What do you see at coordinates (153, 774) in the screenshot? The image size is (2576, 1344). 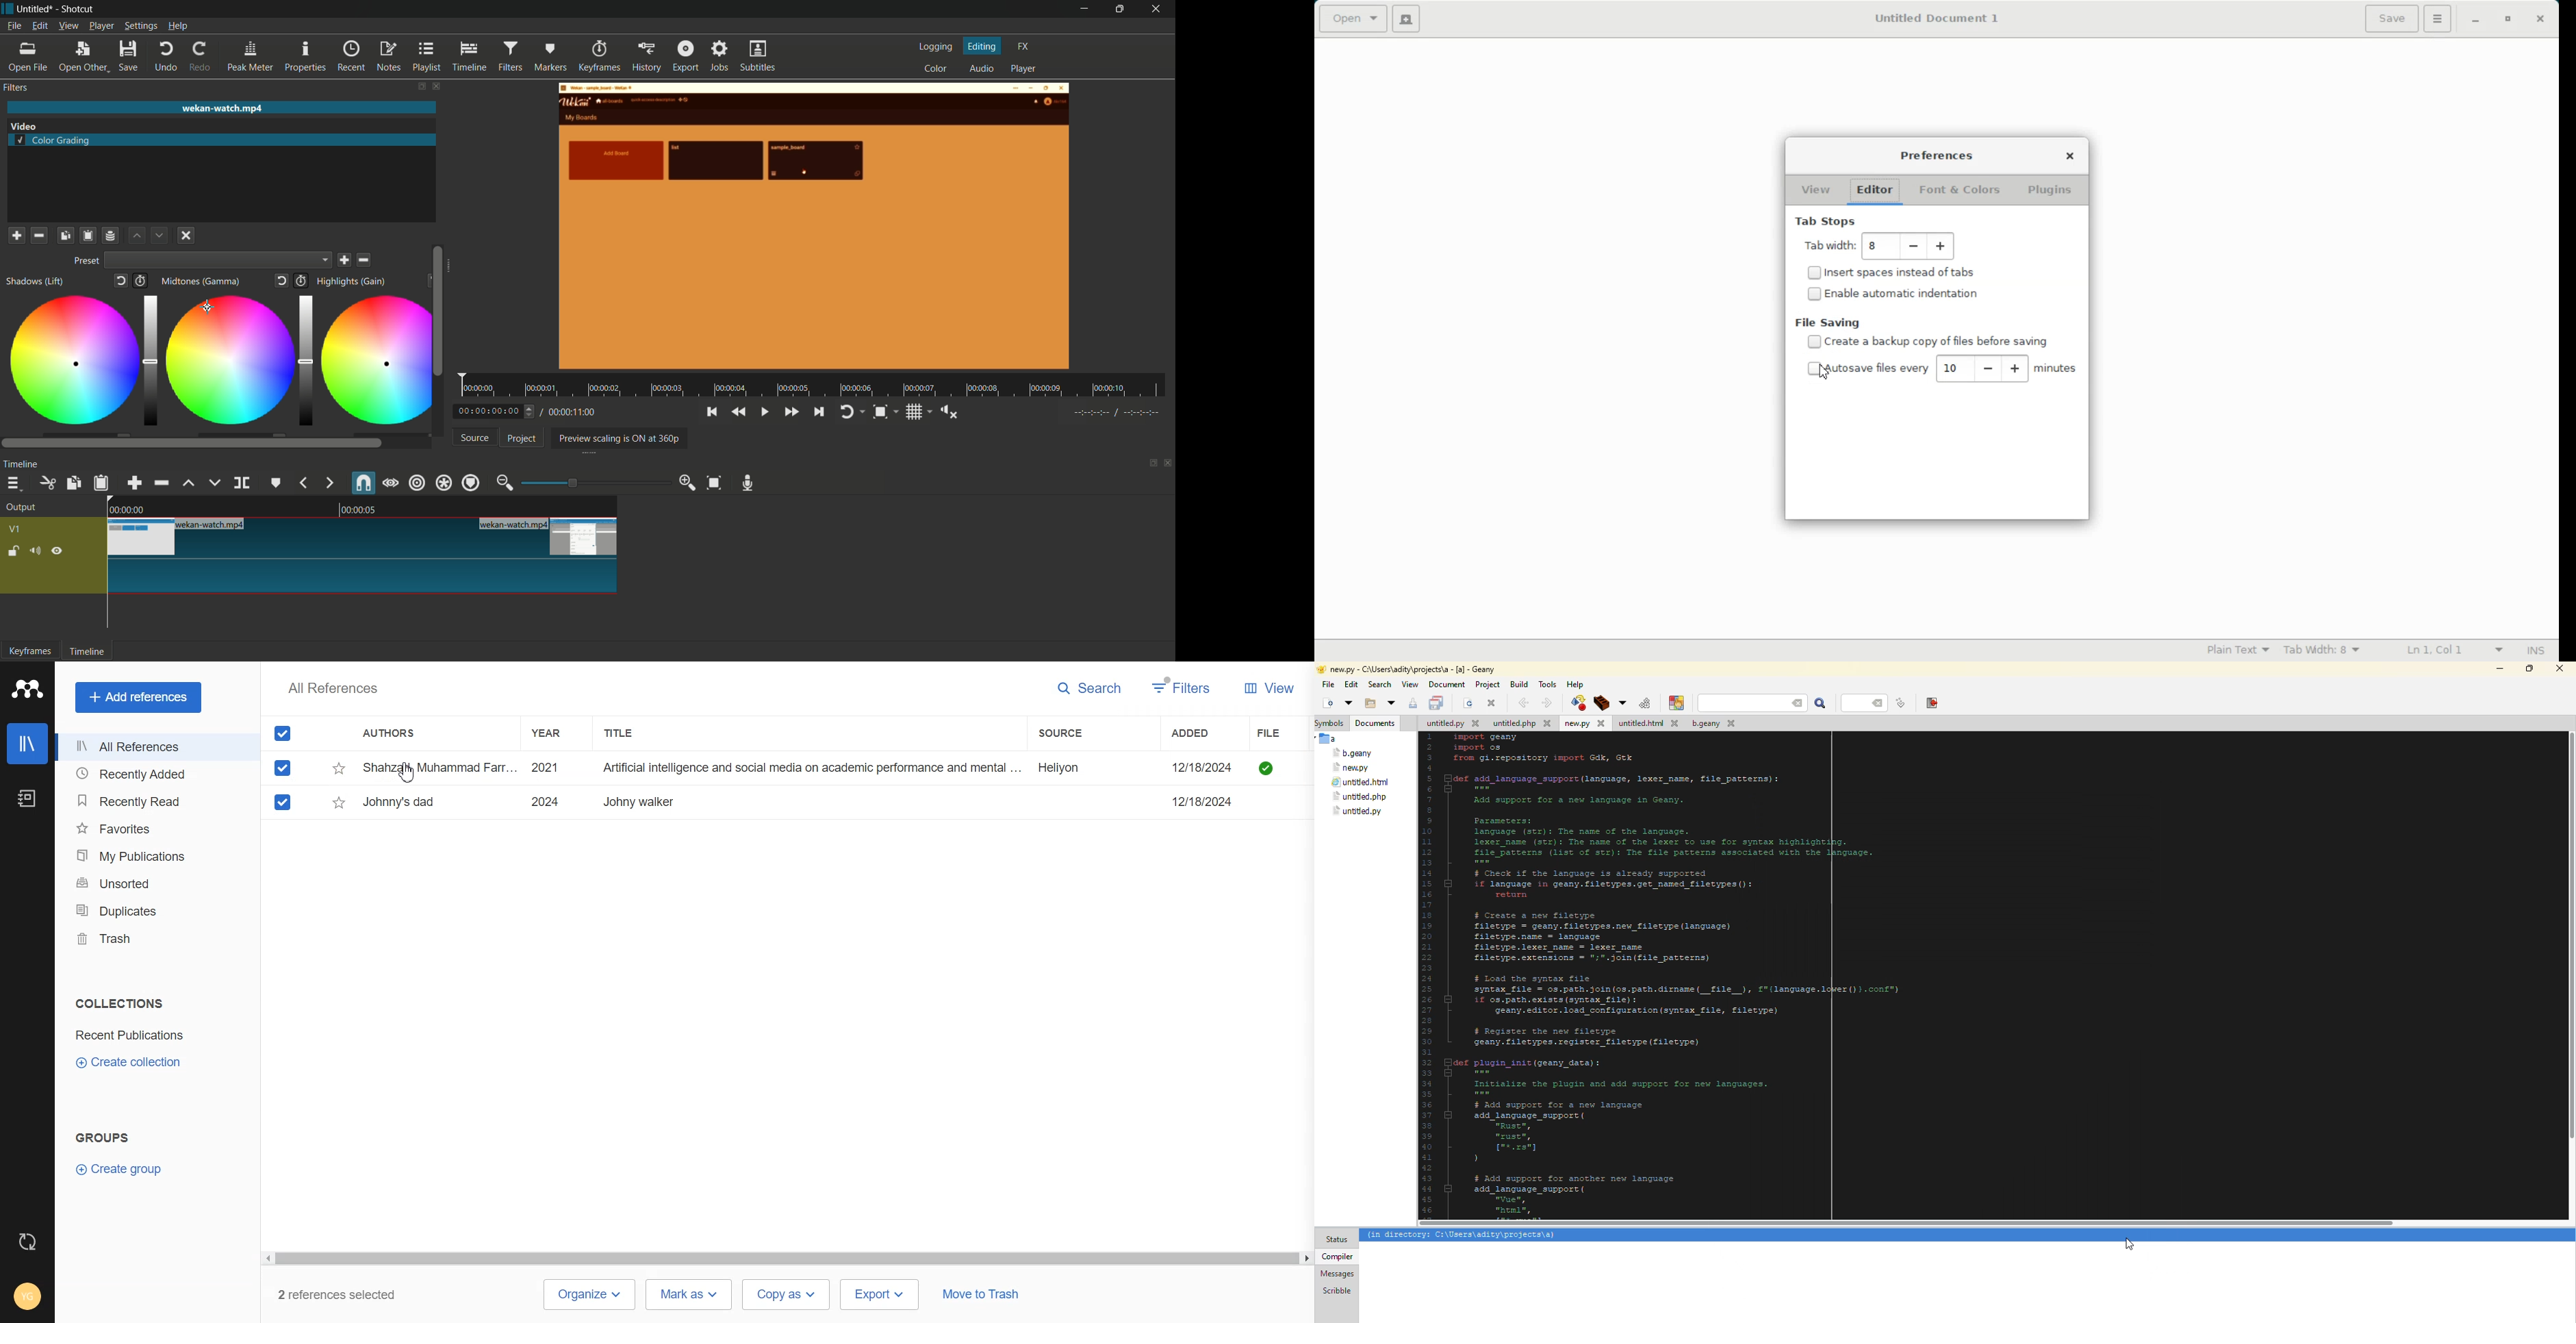 I see `Recently Added` at bounding box center [153, 774].